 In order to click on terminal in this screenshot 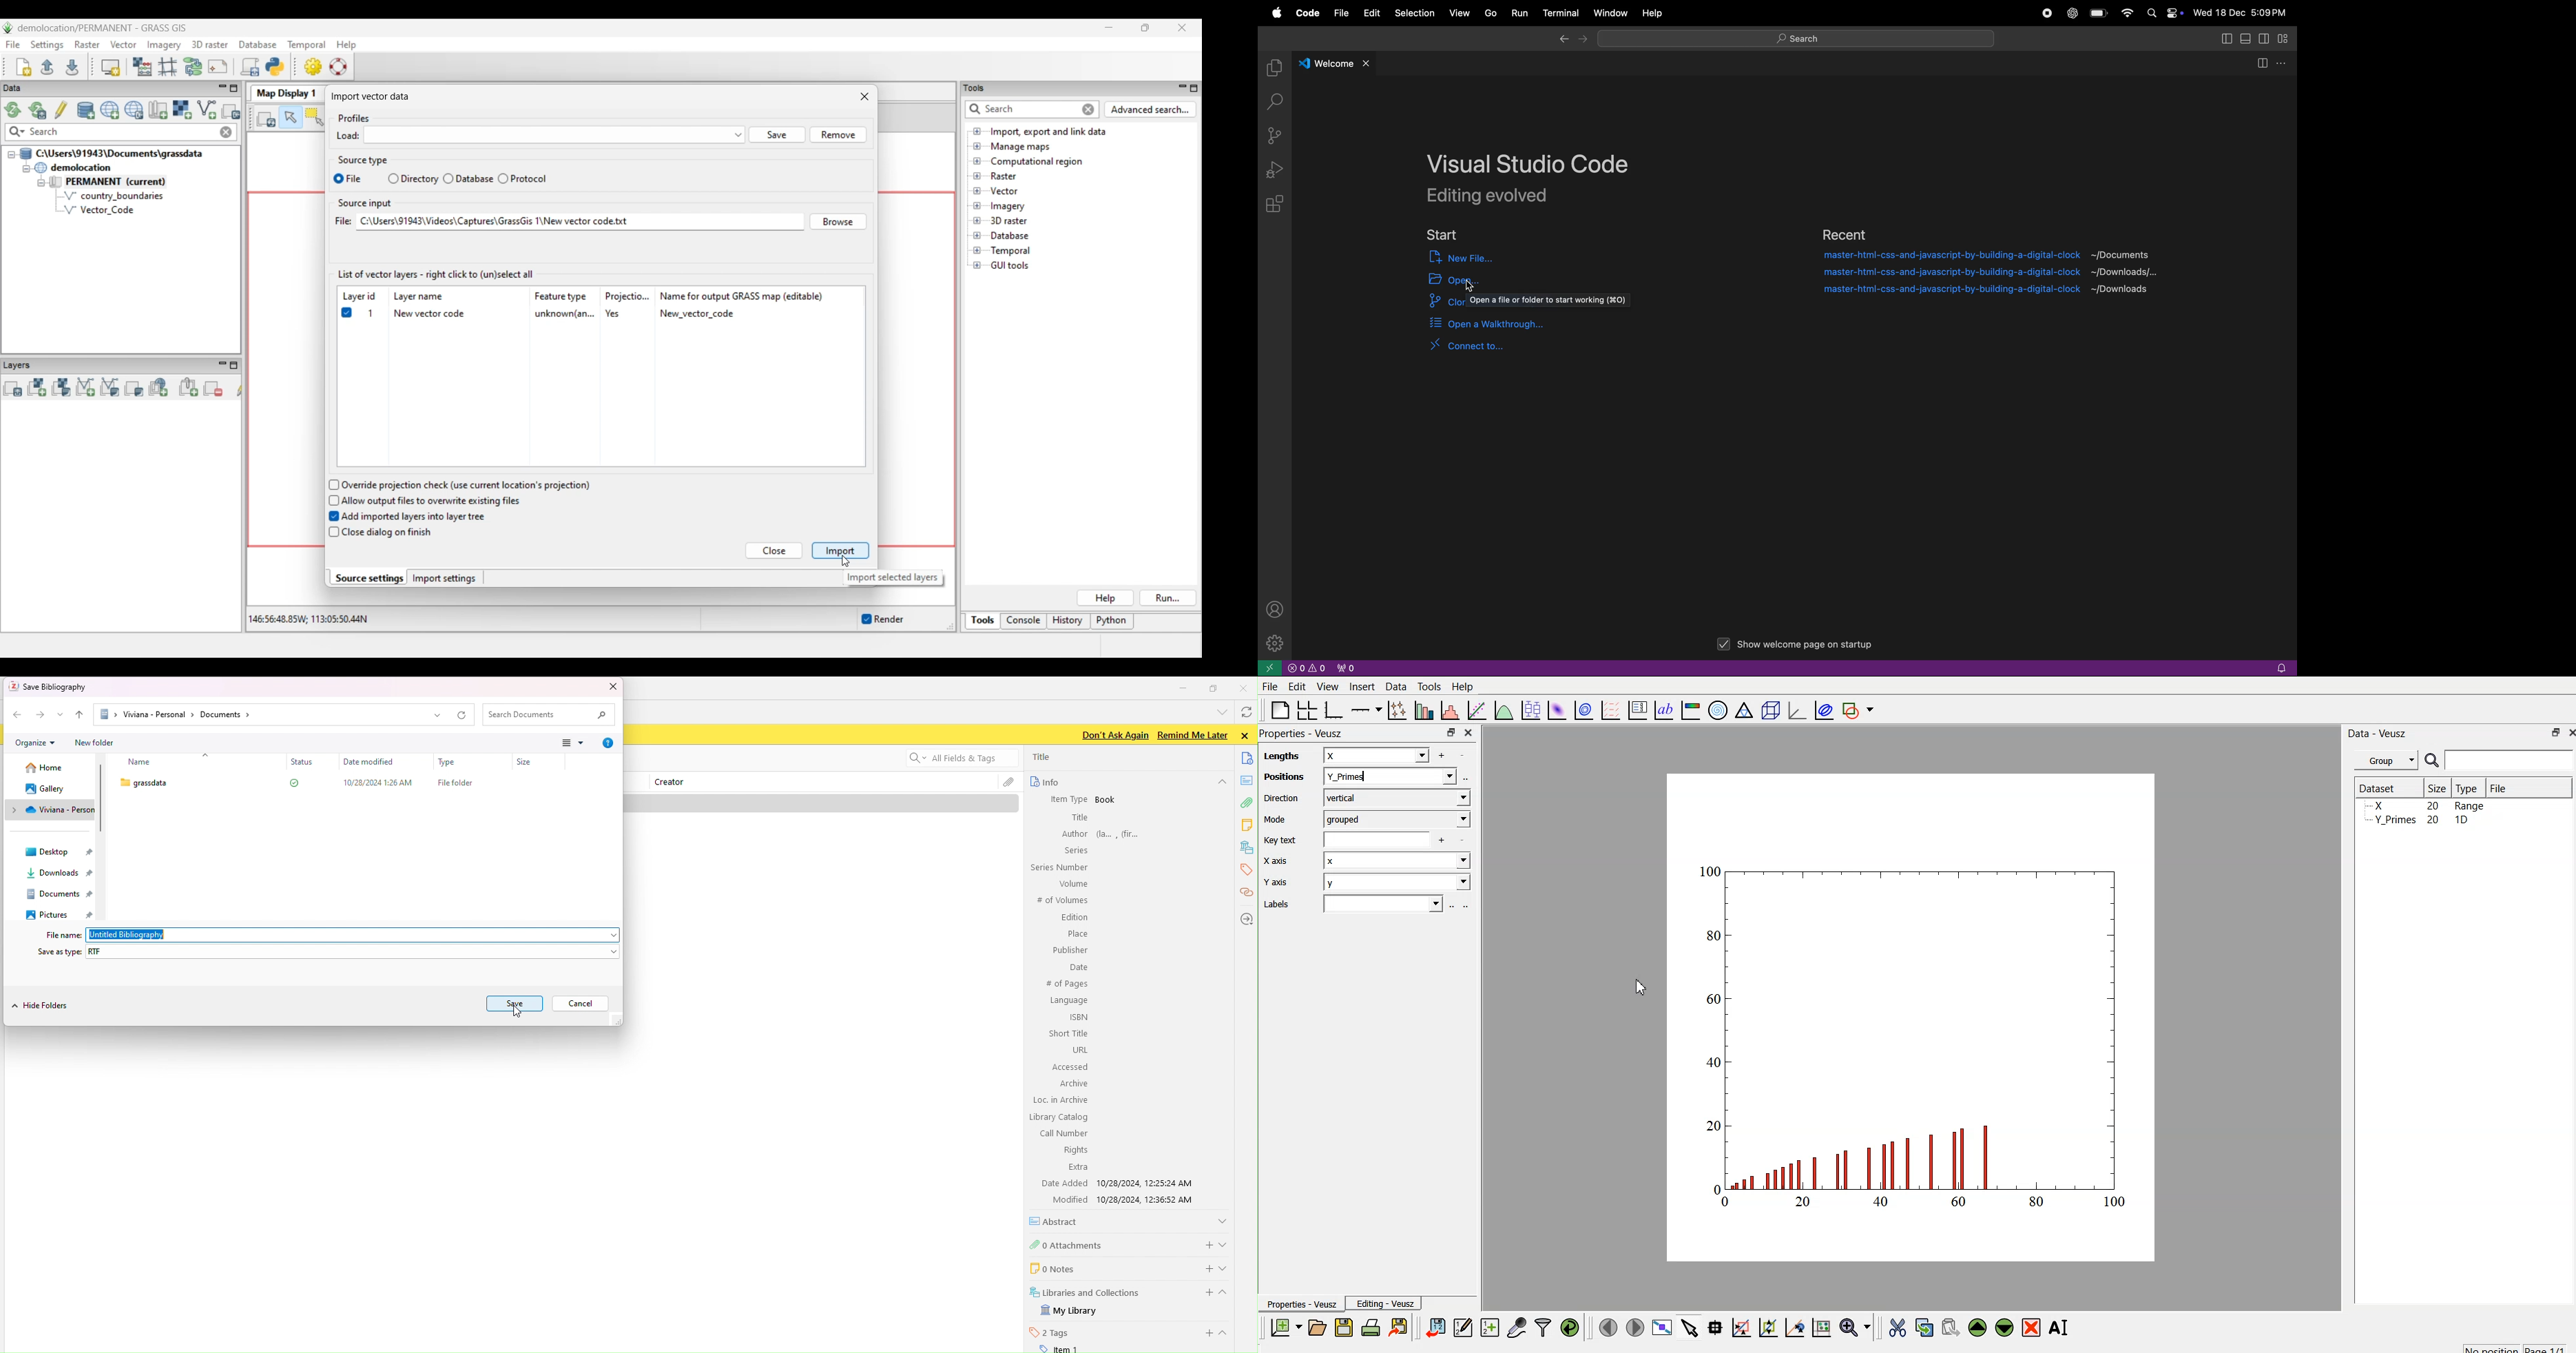, I will do `click(1559, 13)`.